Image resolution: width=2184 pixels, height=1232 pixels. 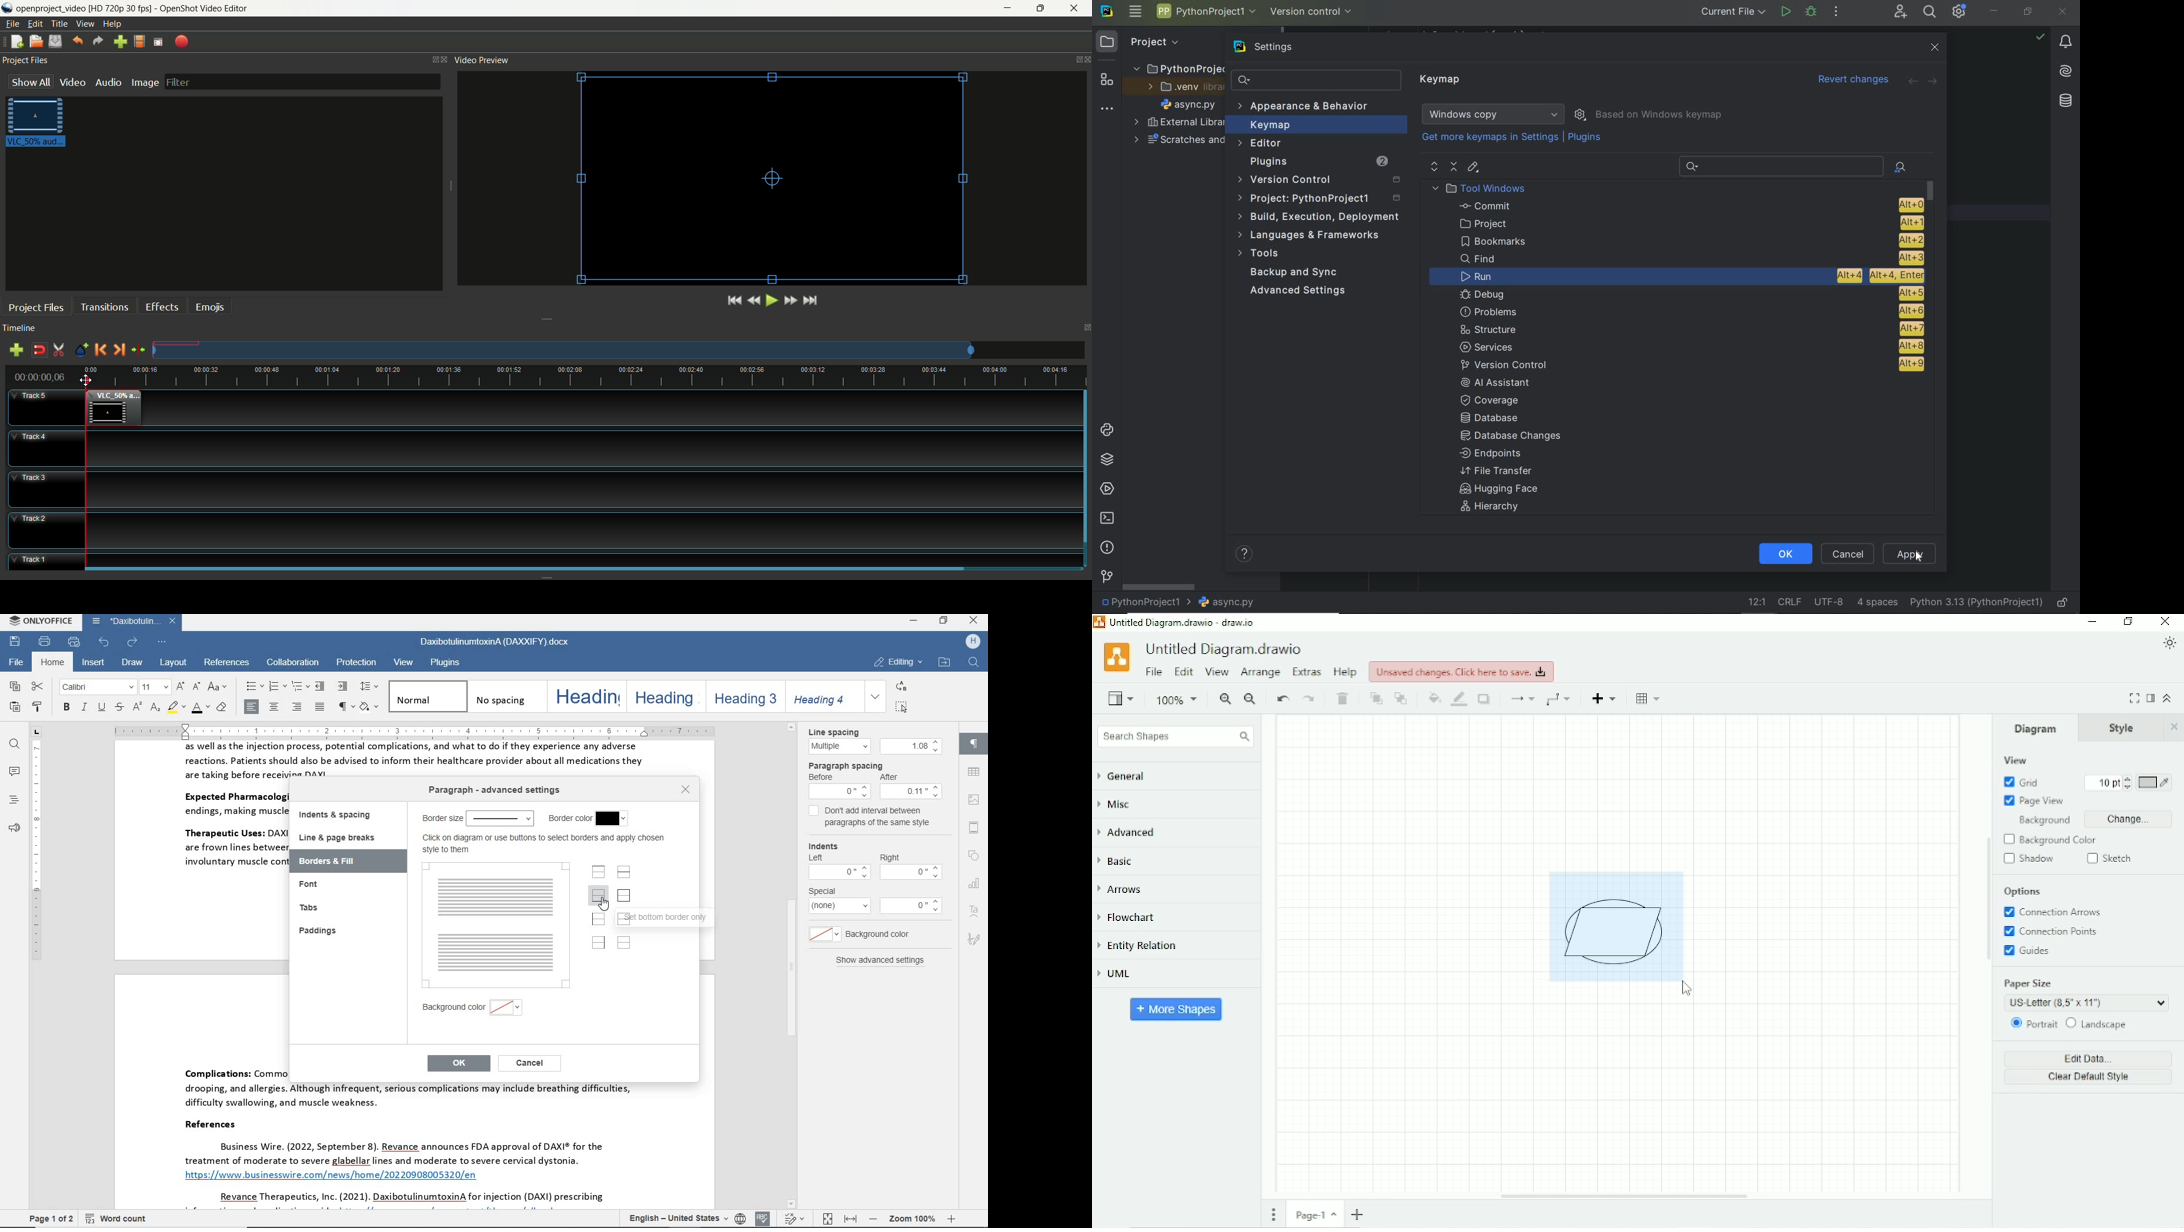 I want to click on Database, so click(x=1493, y=419).